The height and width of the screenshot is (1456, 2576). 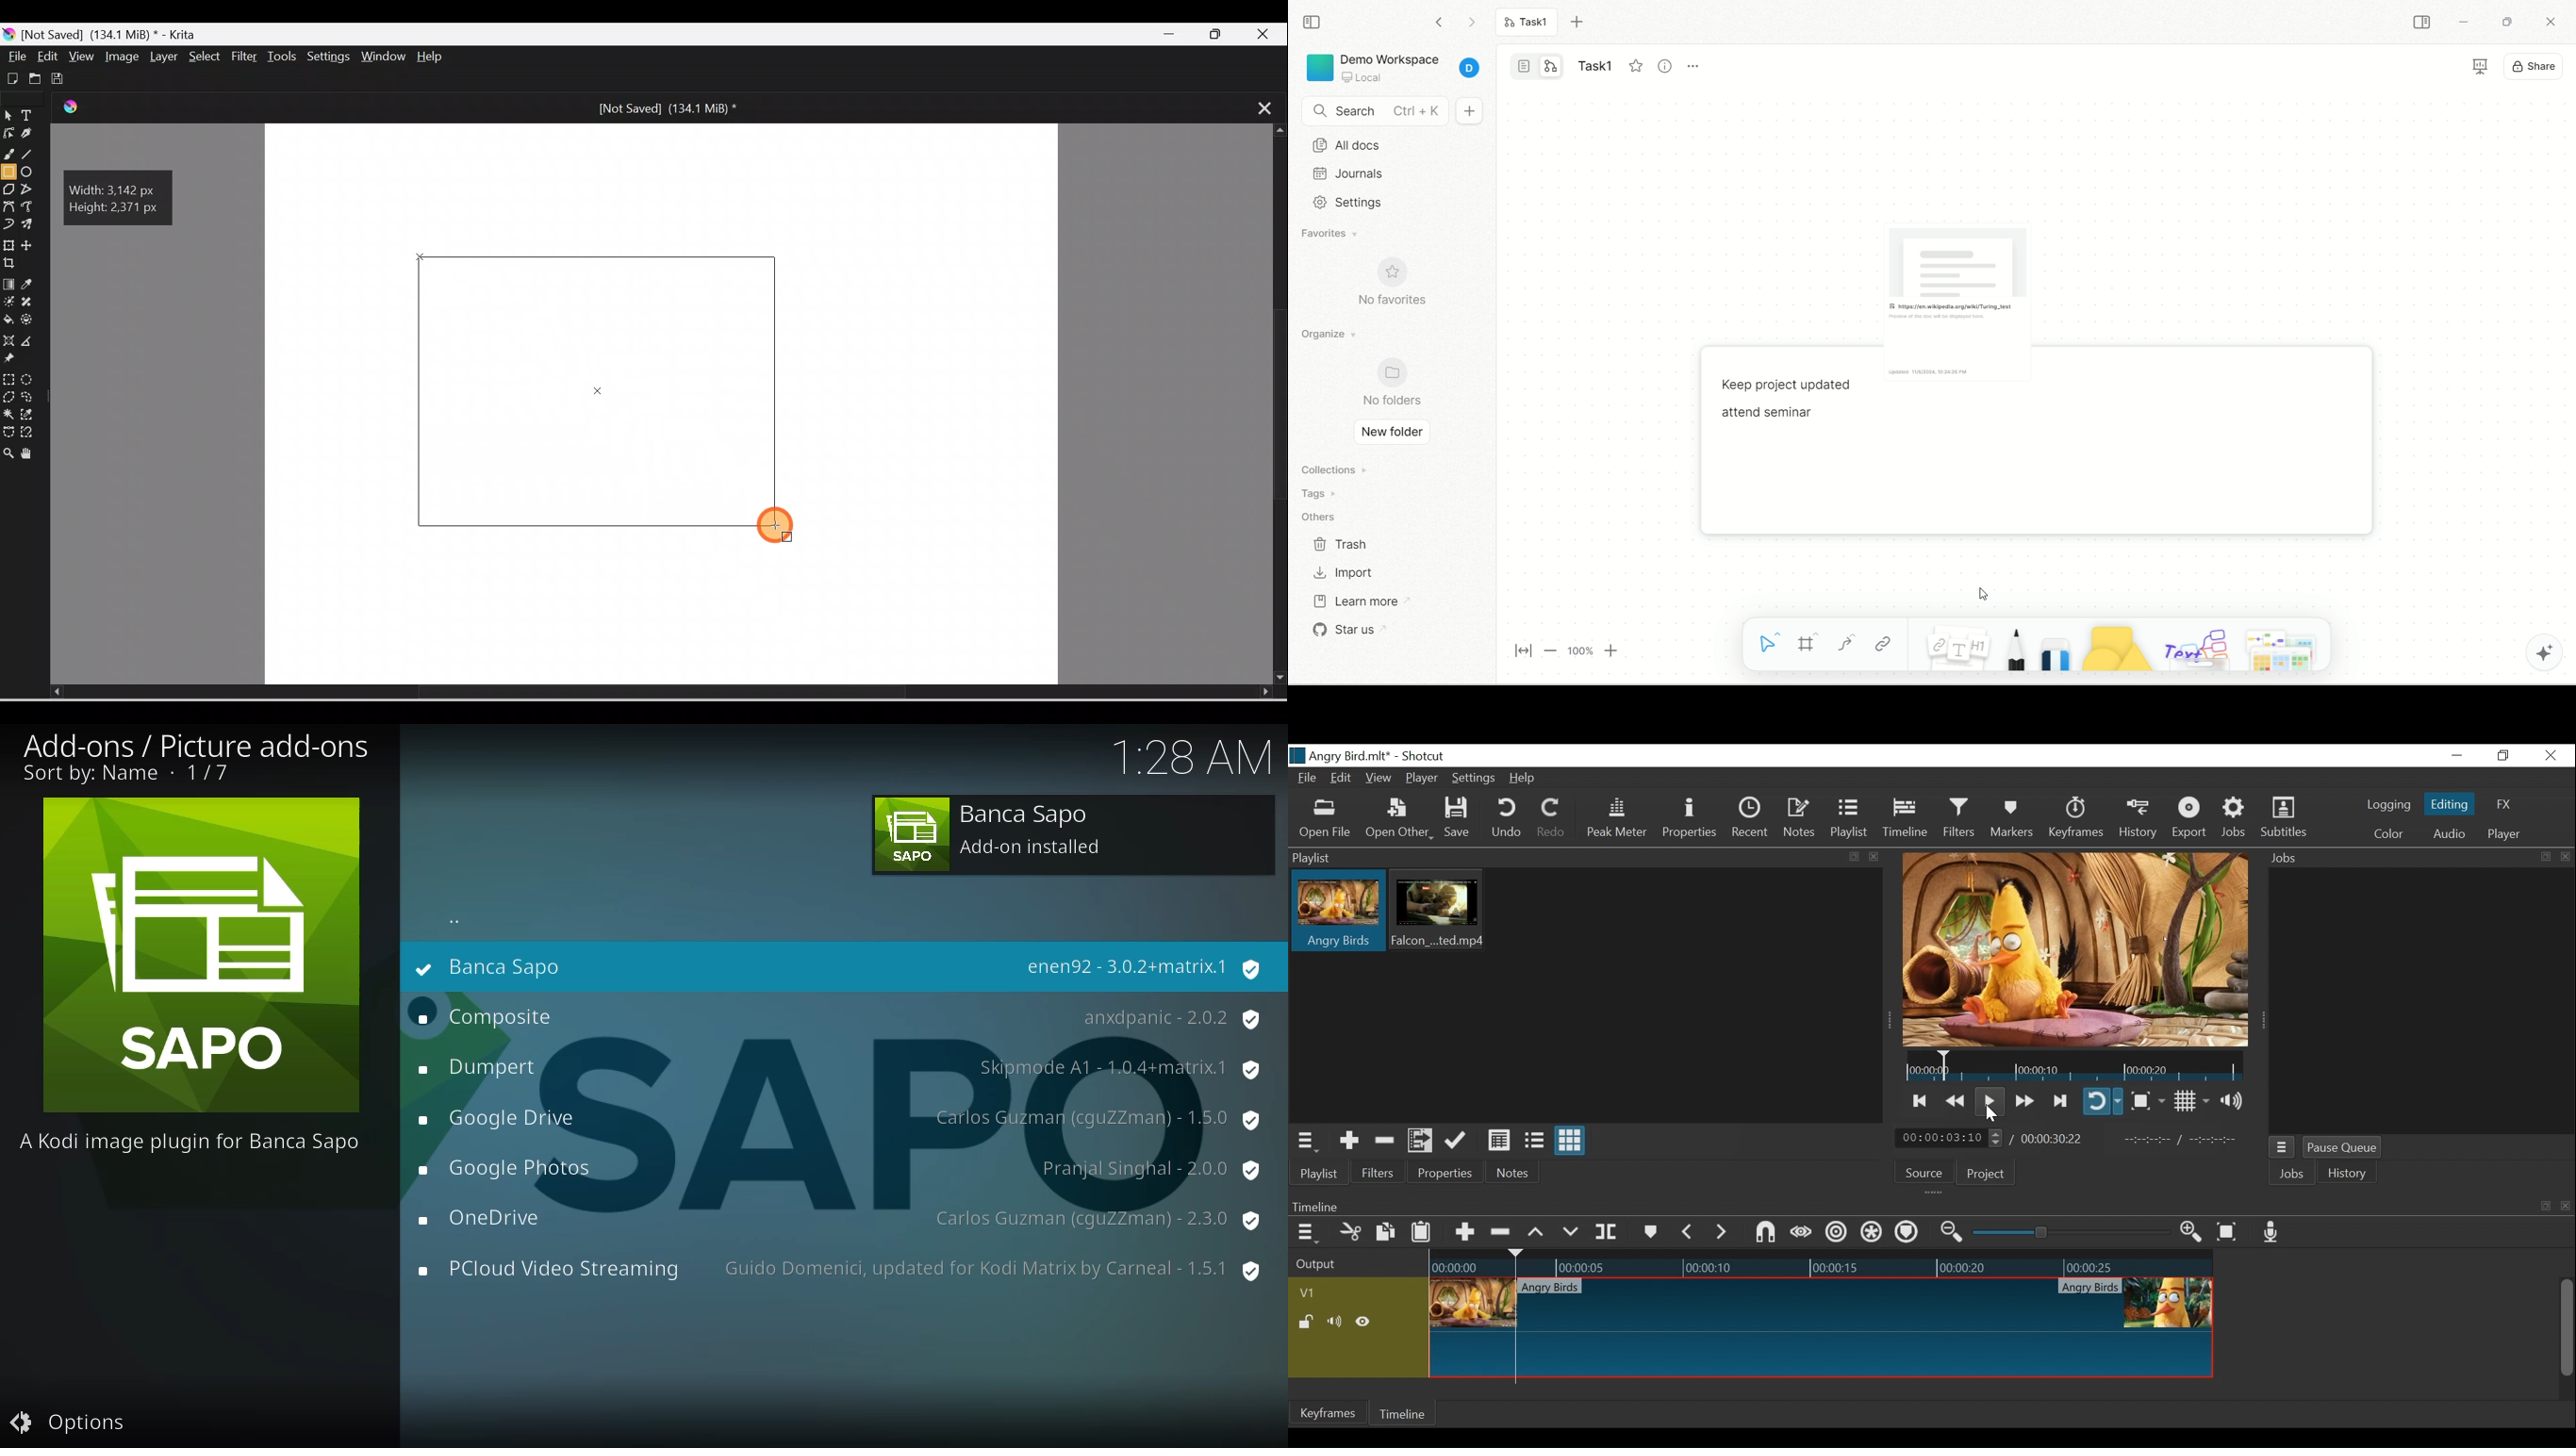 What do you see at coordinates (1957, 819) in the screenshot?
I see `Filters` at bounding box center [1957, 819].